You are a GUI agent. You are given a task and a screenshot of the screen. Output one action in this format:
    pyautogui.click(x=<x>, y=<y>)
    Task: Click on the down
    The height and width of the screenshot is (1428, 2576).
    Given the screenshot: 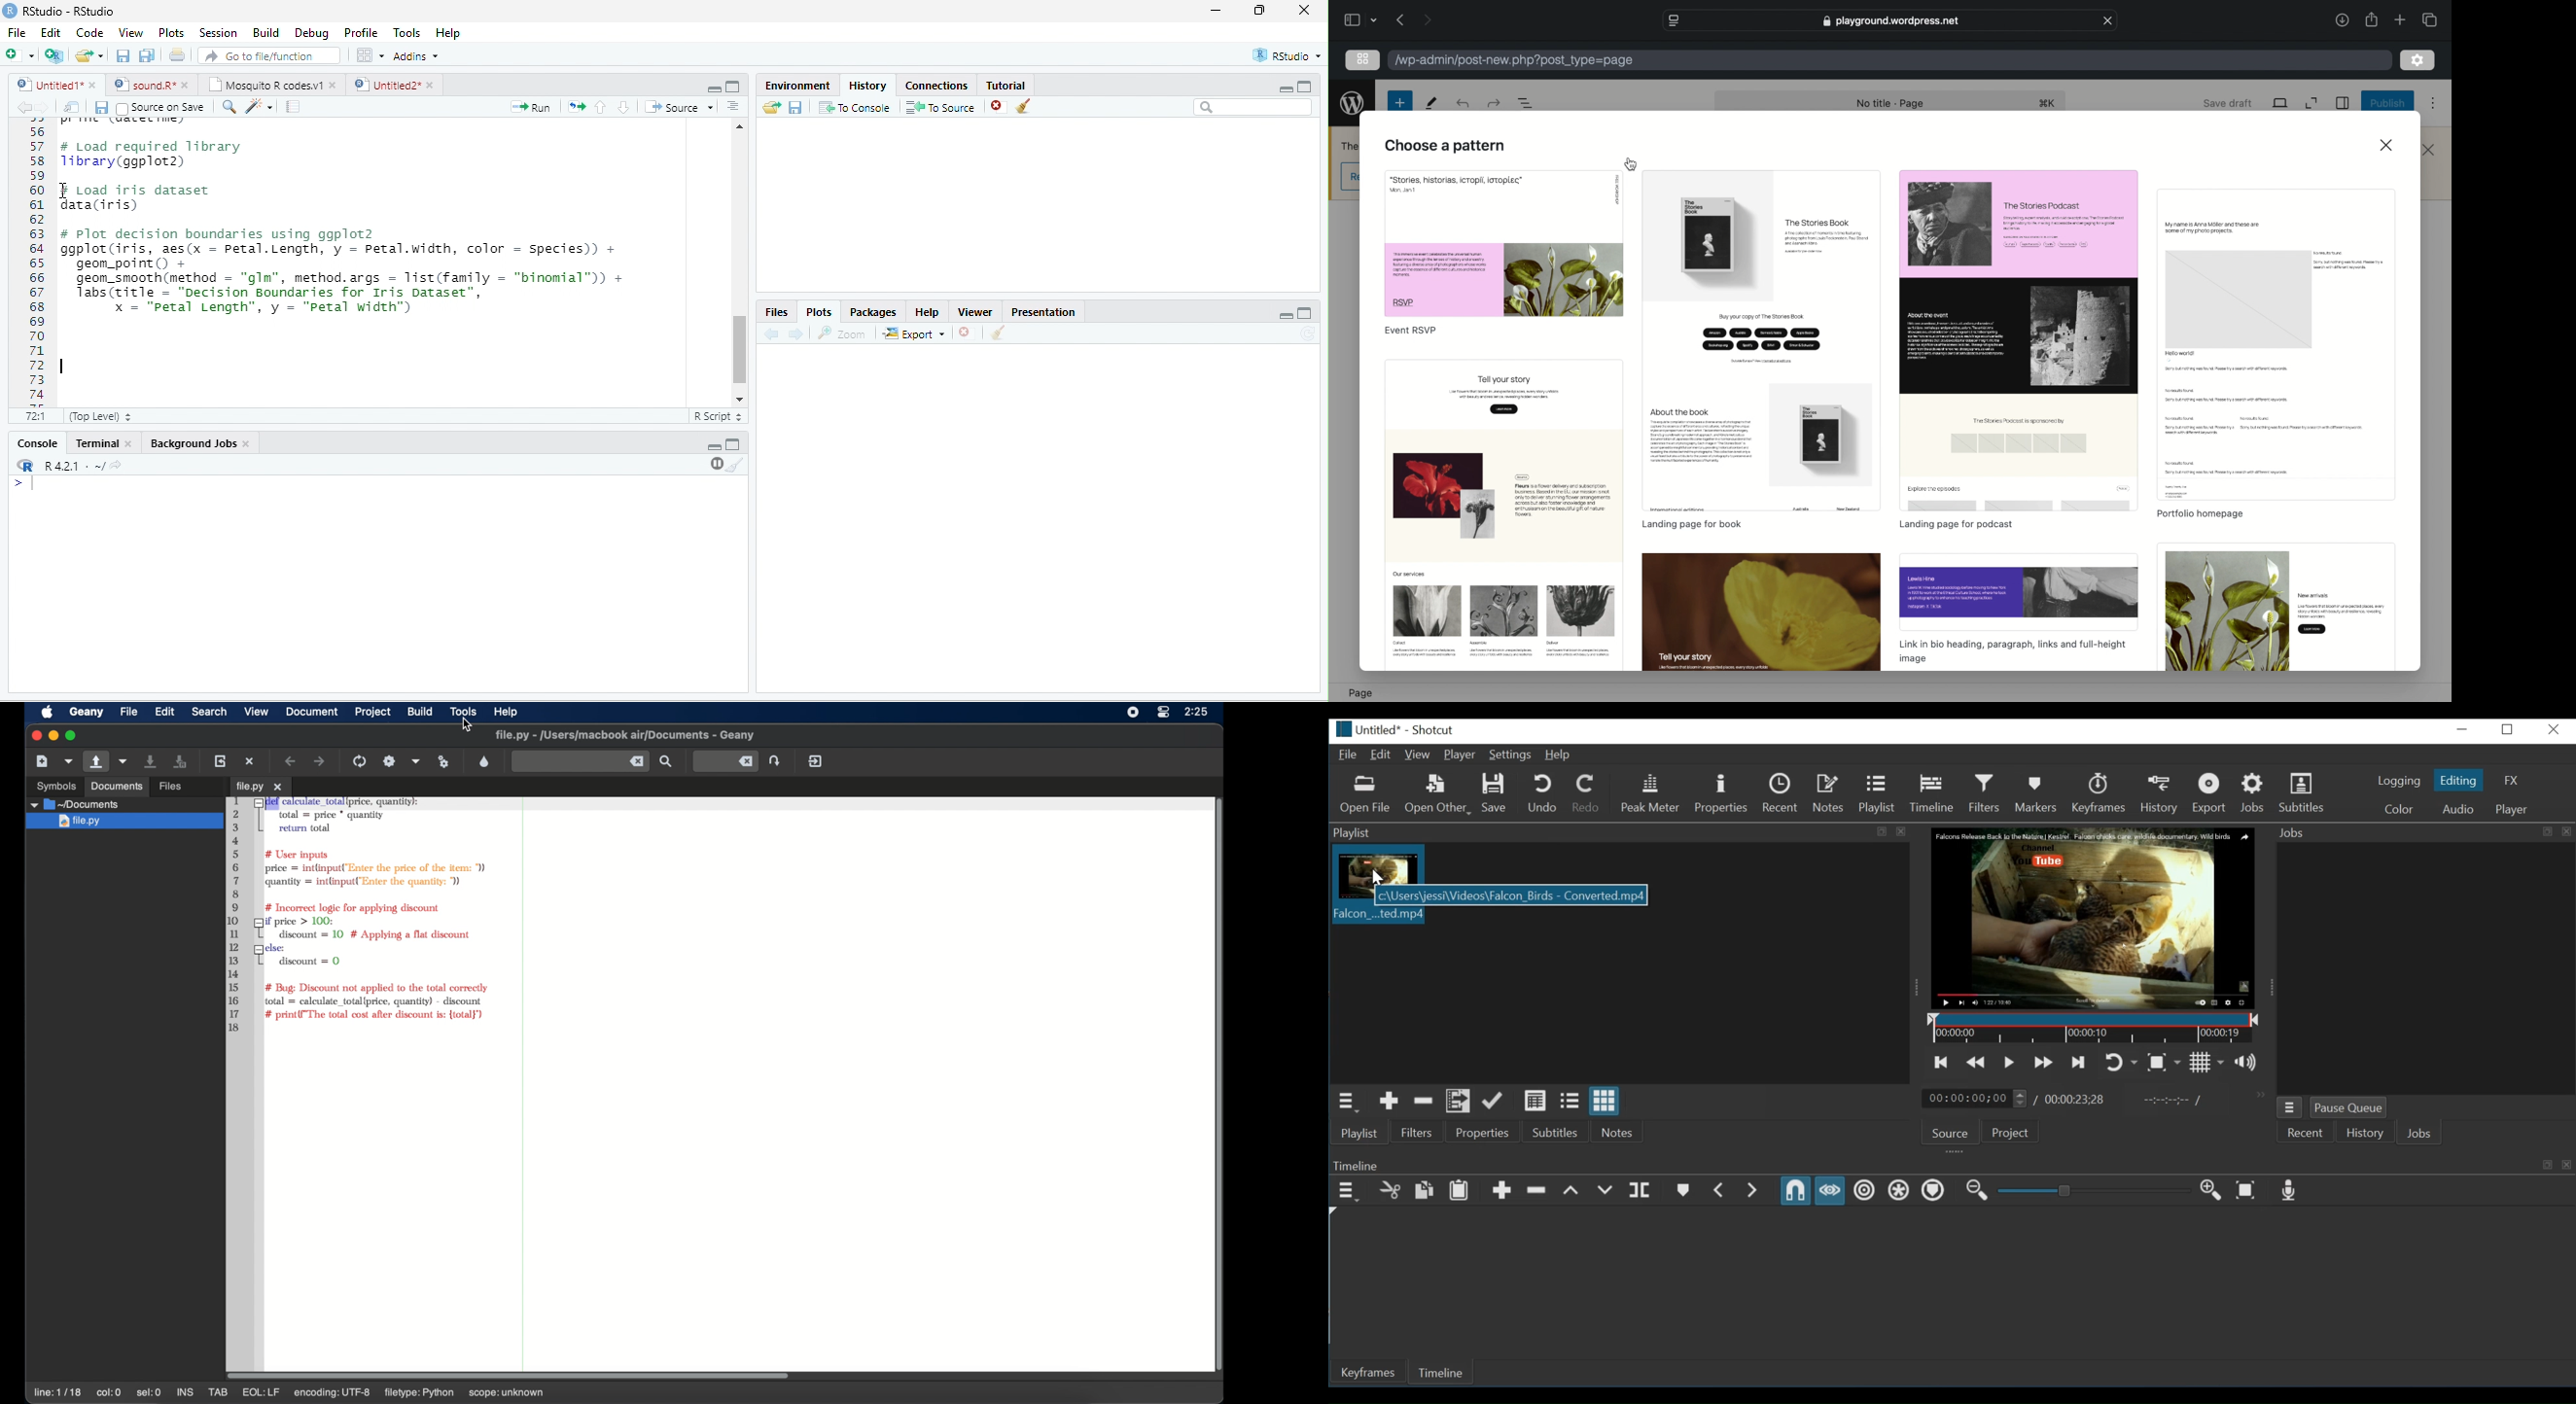 What is the action you would take?
    pyautogui.click(x=623, y=107)
    